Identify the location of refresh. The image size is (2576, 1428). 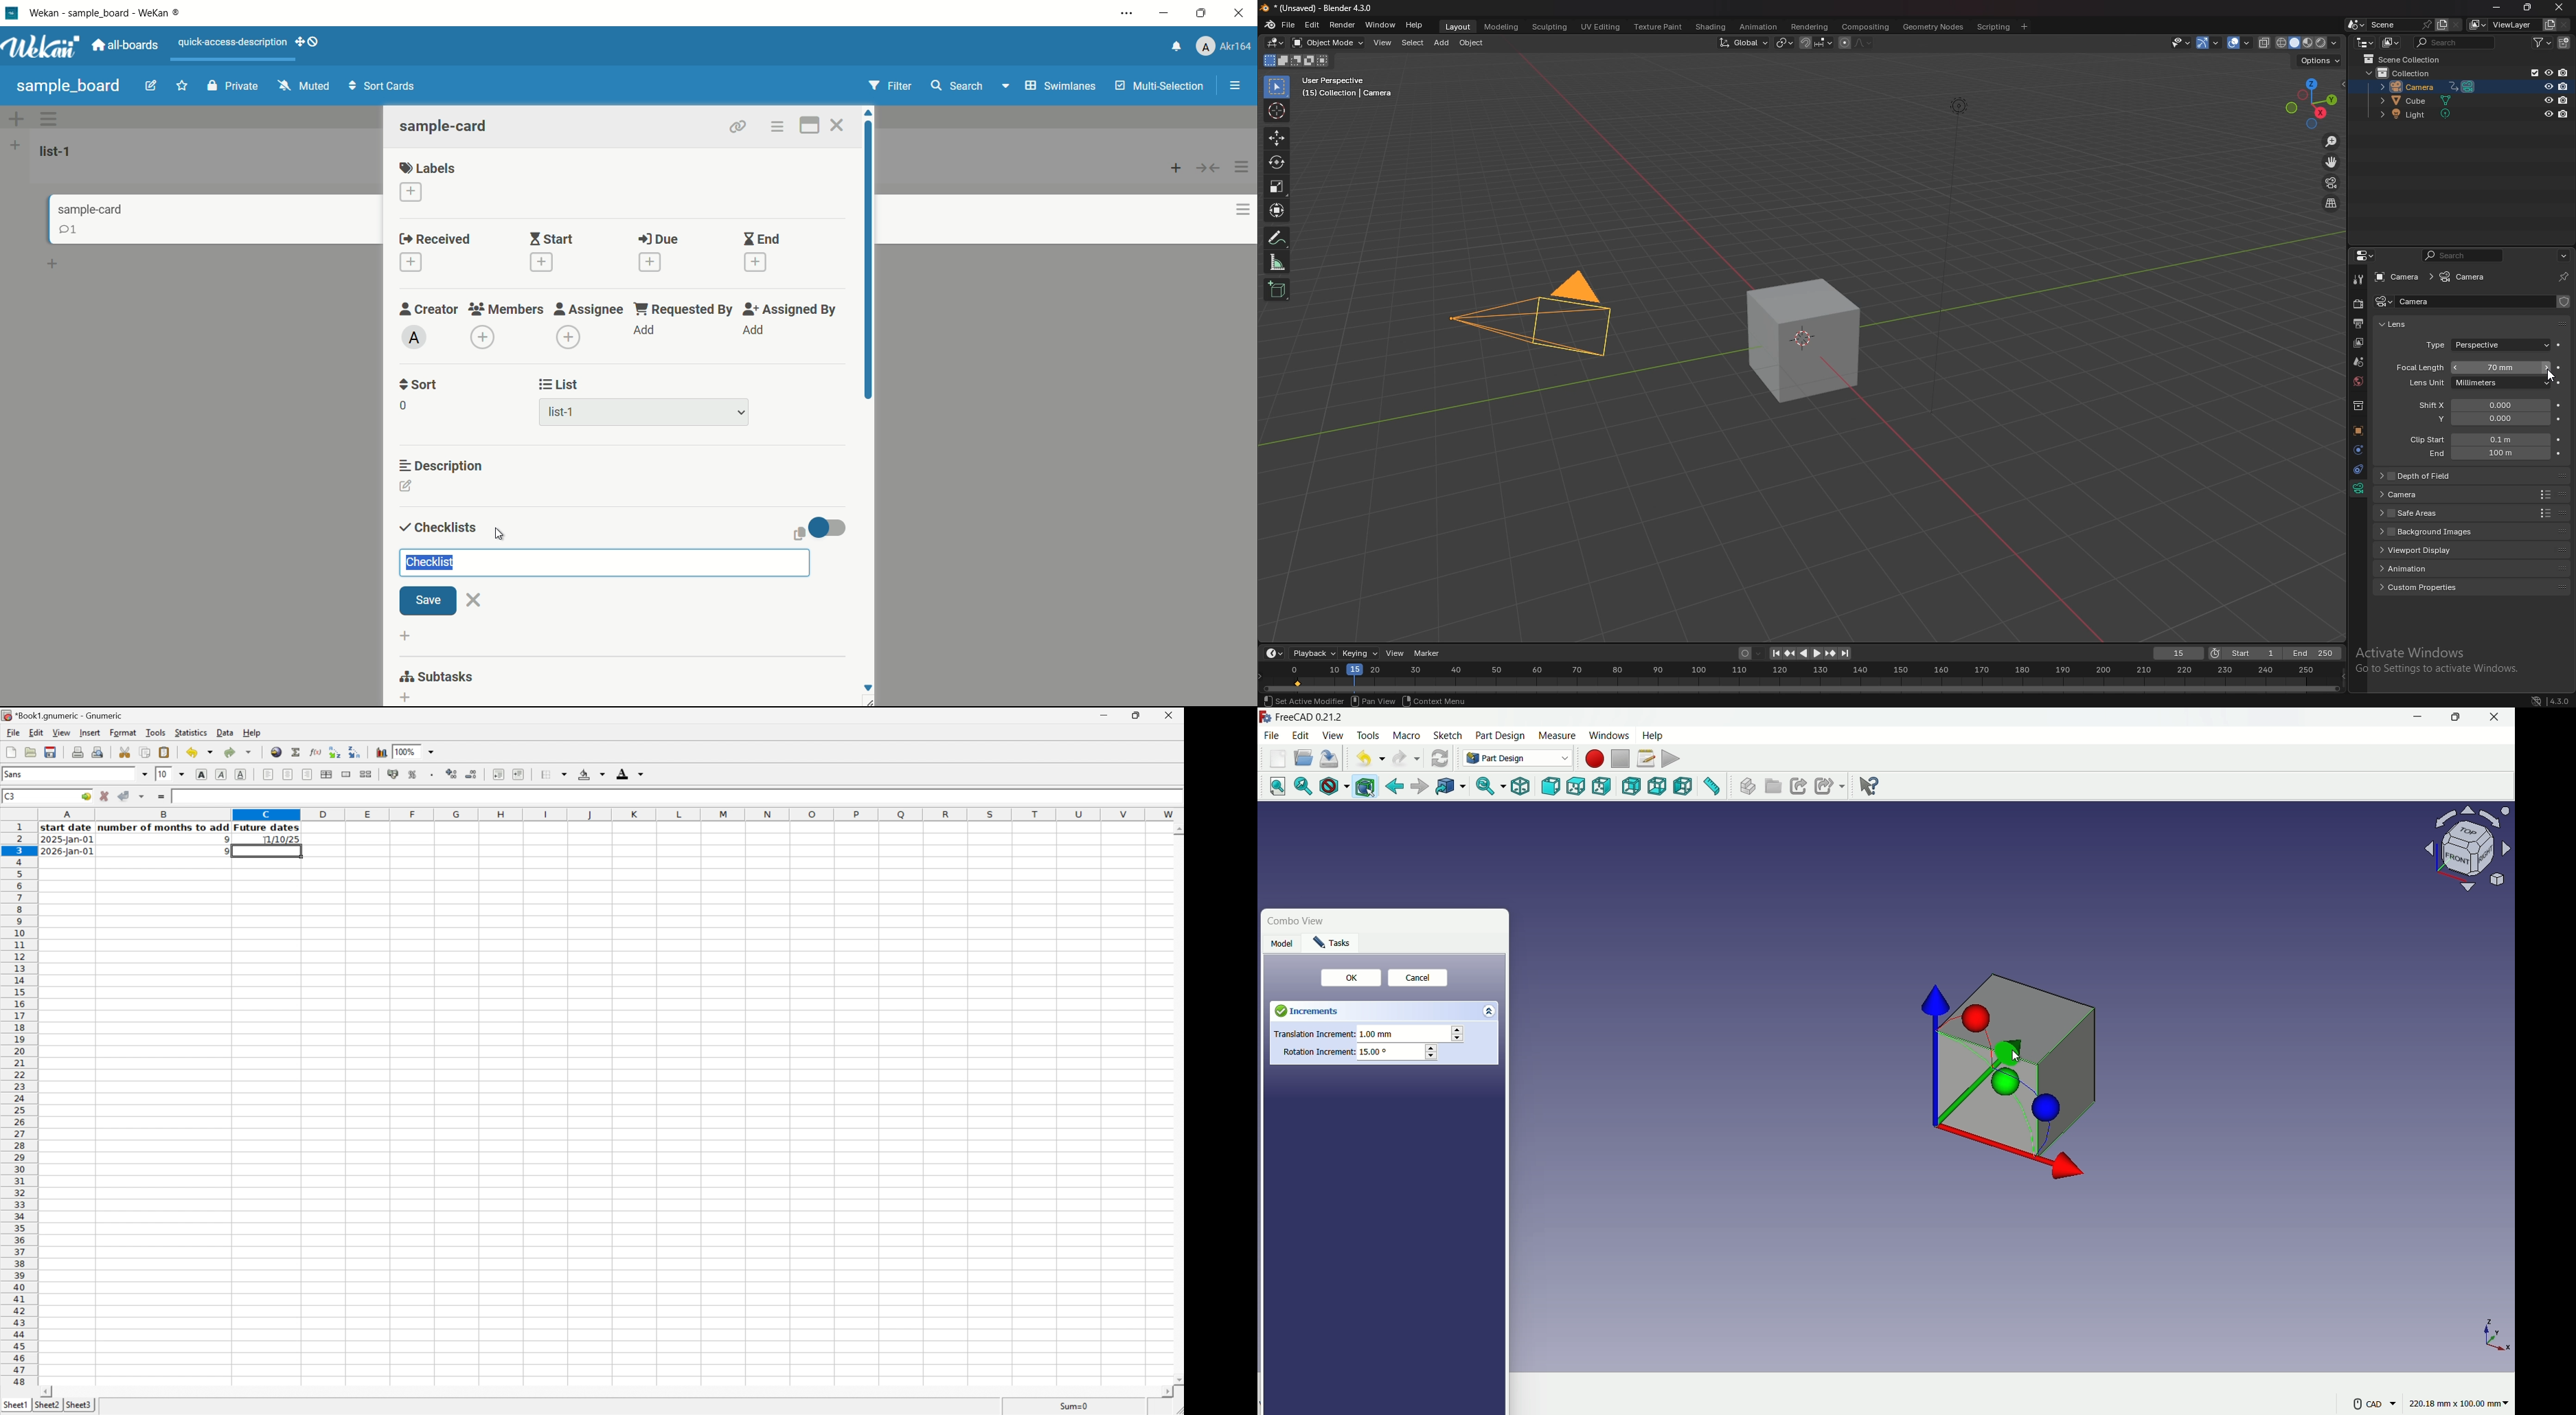
(1440, 757).